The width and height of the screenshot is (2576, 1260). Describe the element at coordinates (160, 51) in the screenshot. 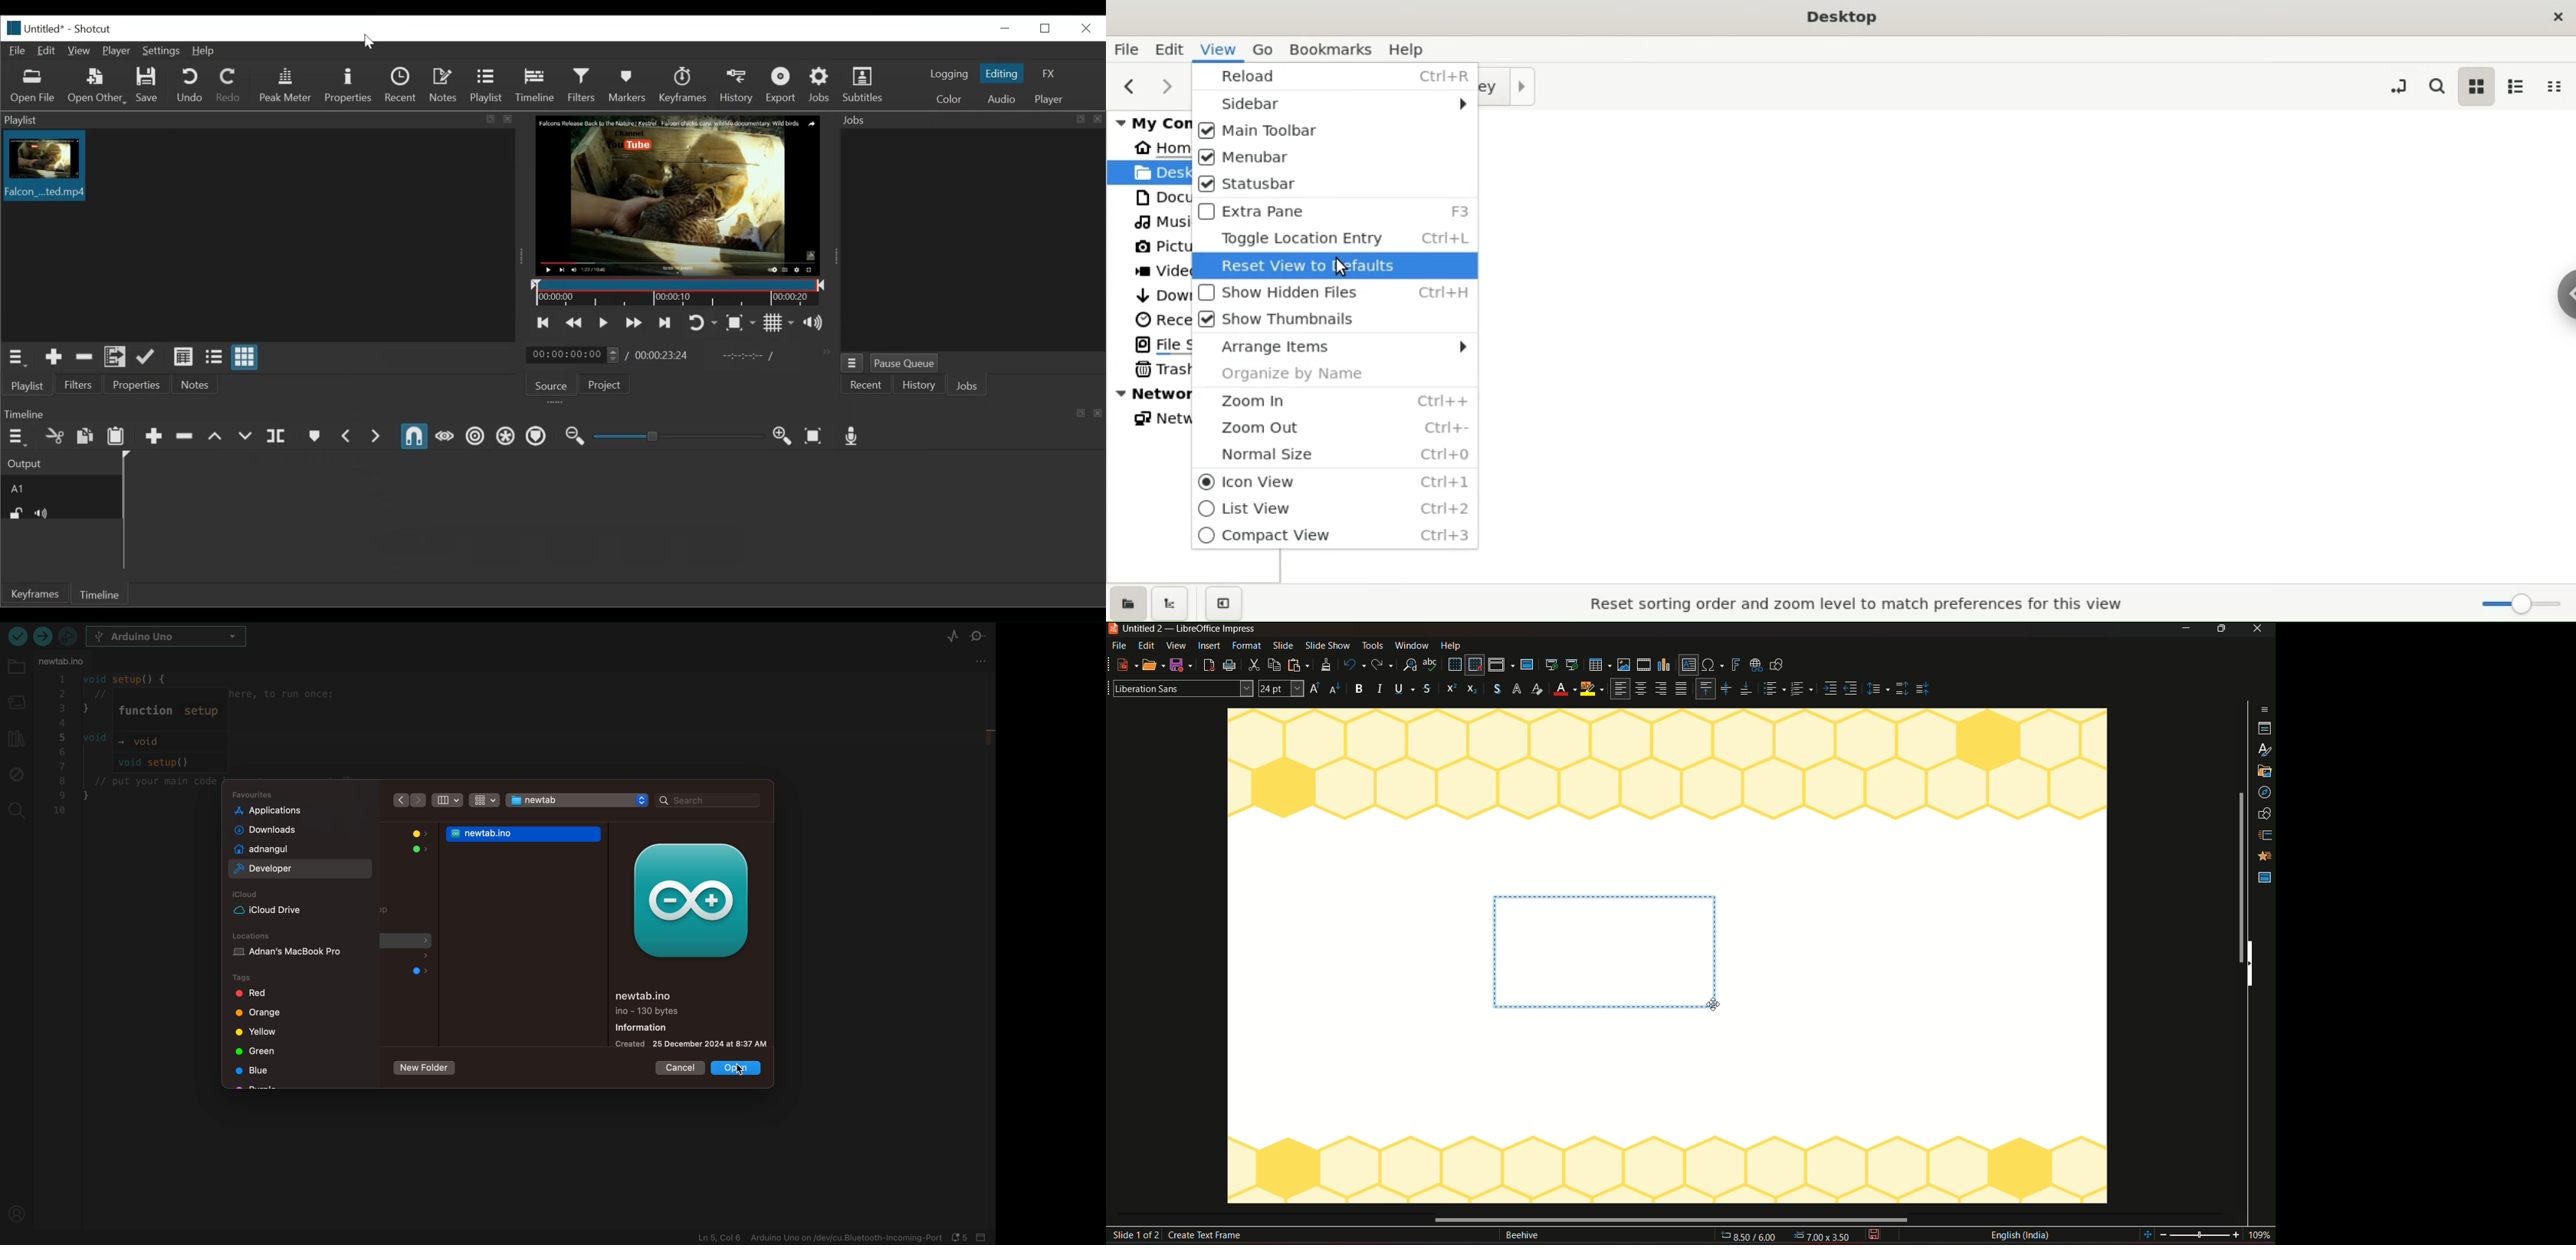

I see `Settings` at that location.